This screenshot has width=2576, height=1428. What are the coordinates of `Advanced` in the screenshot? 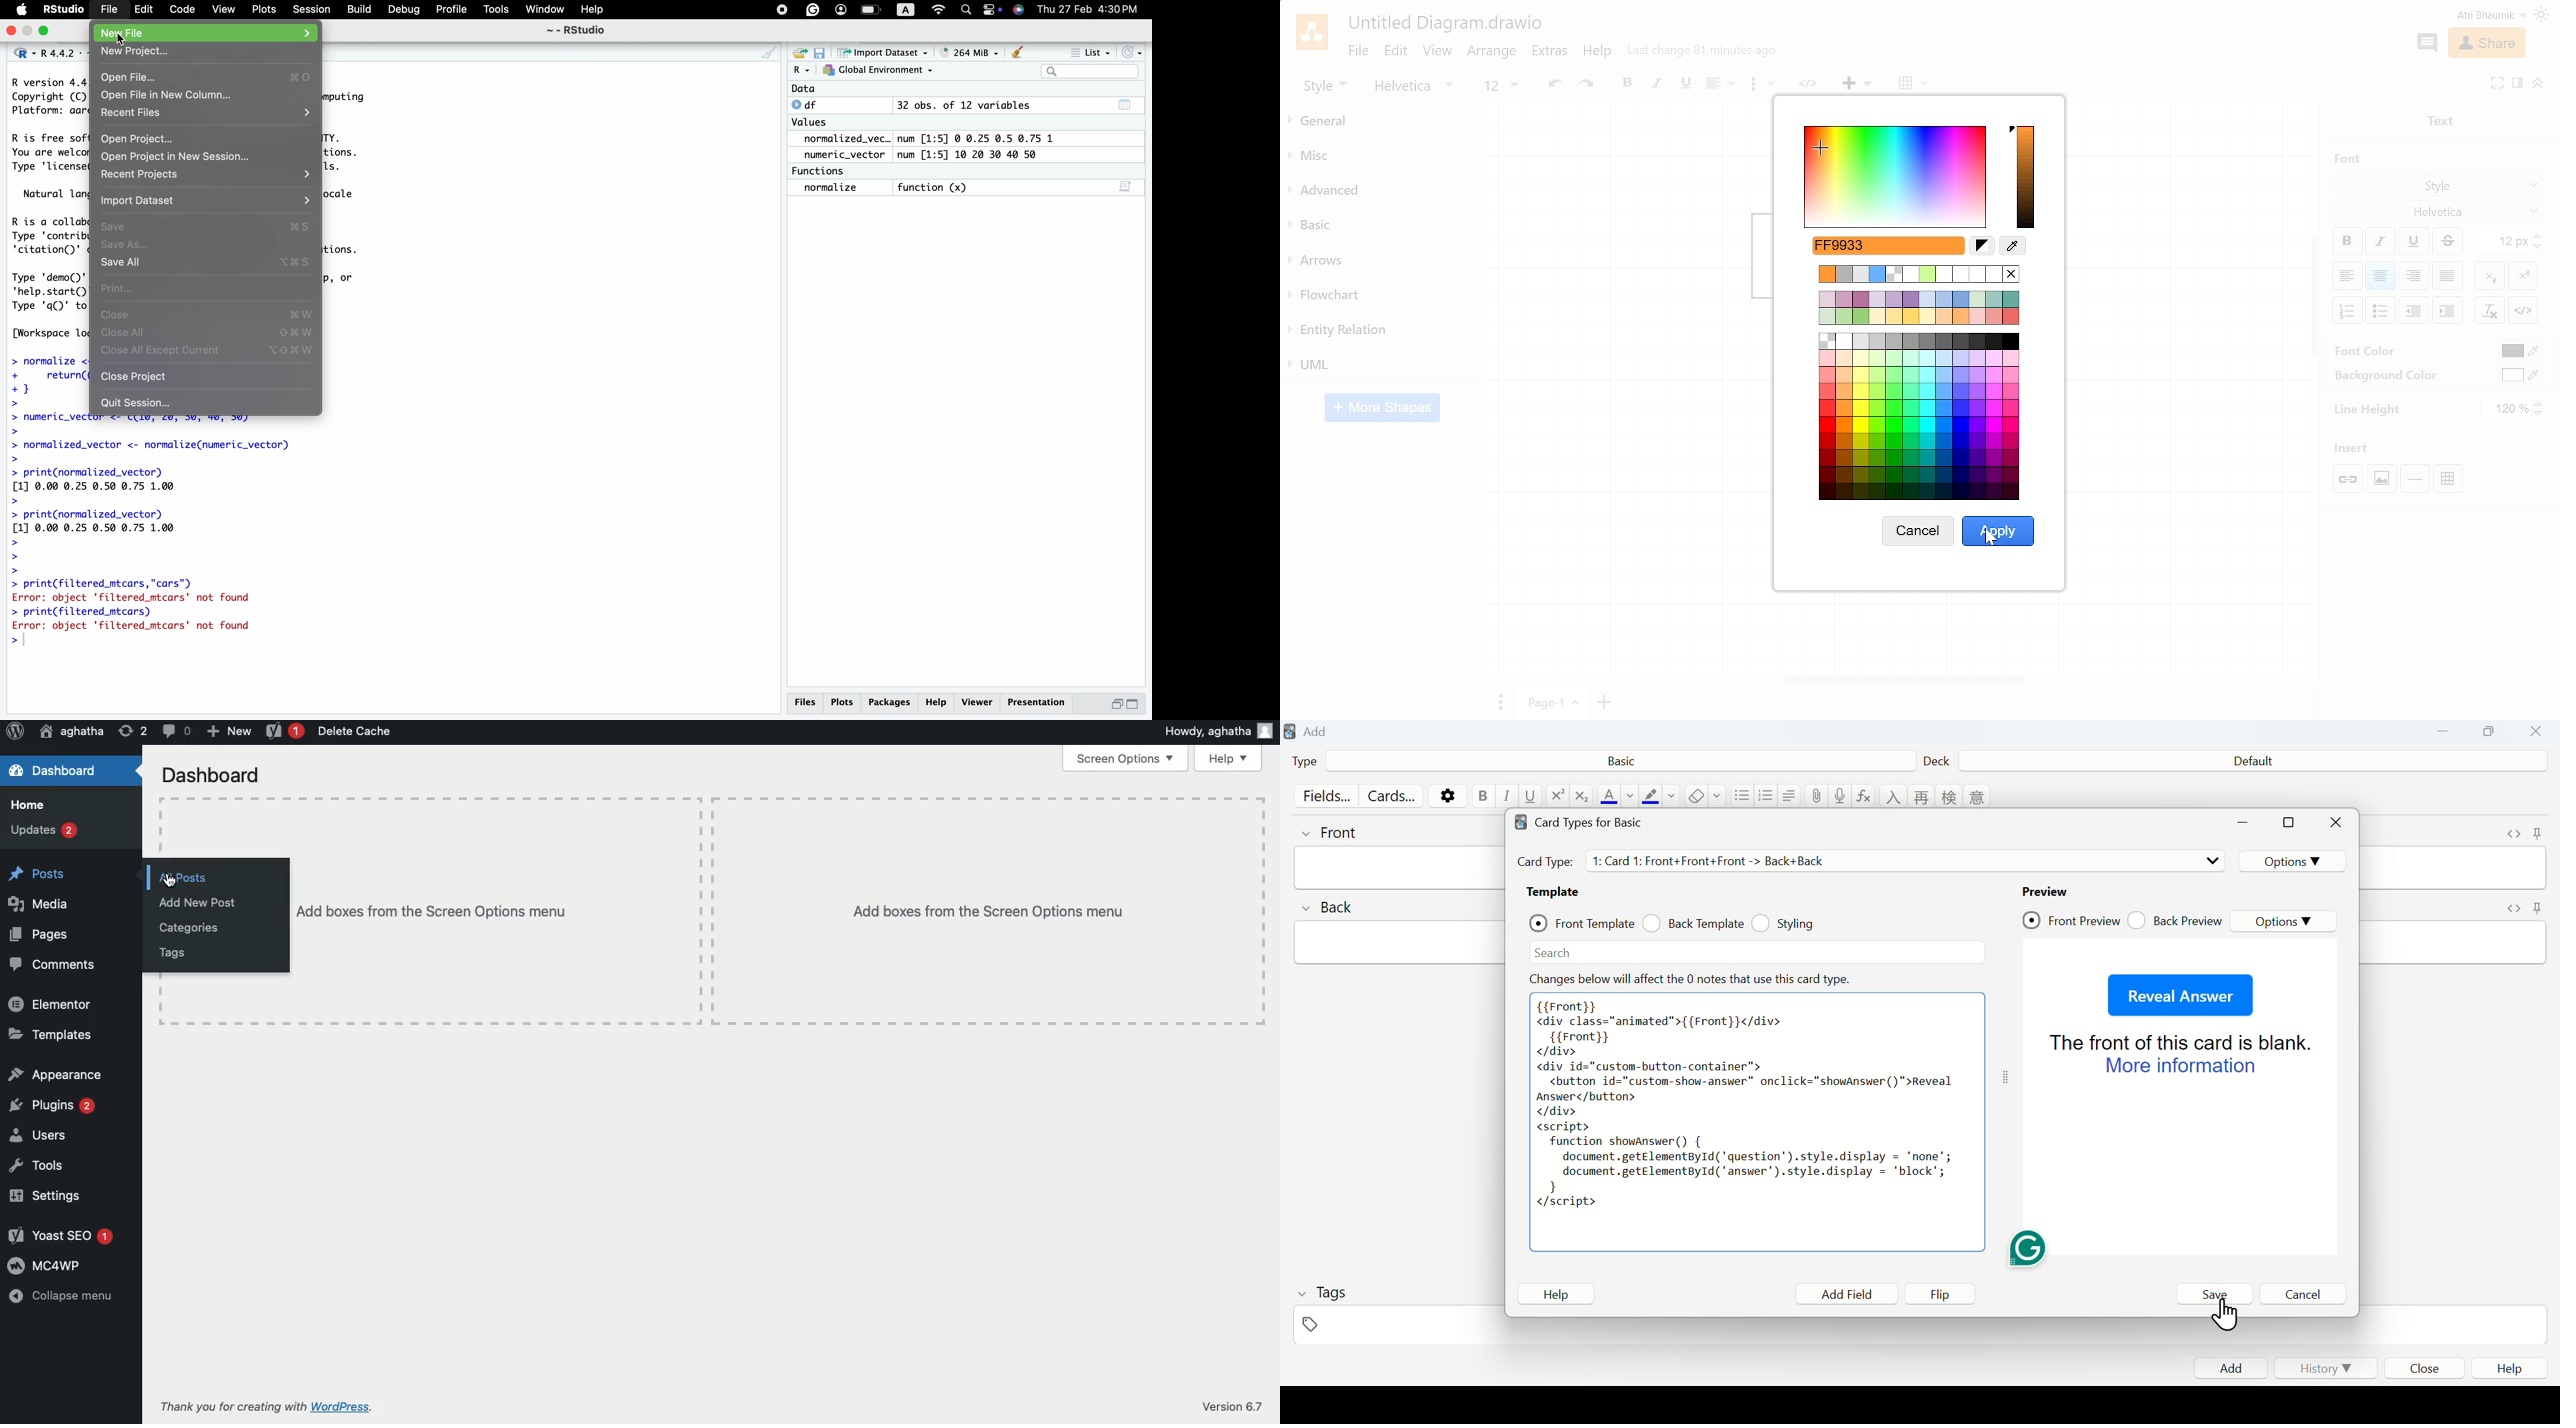 It's located at (1382, 191).